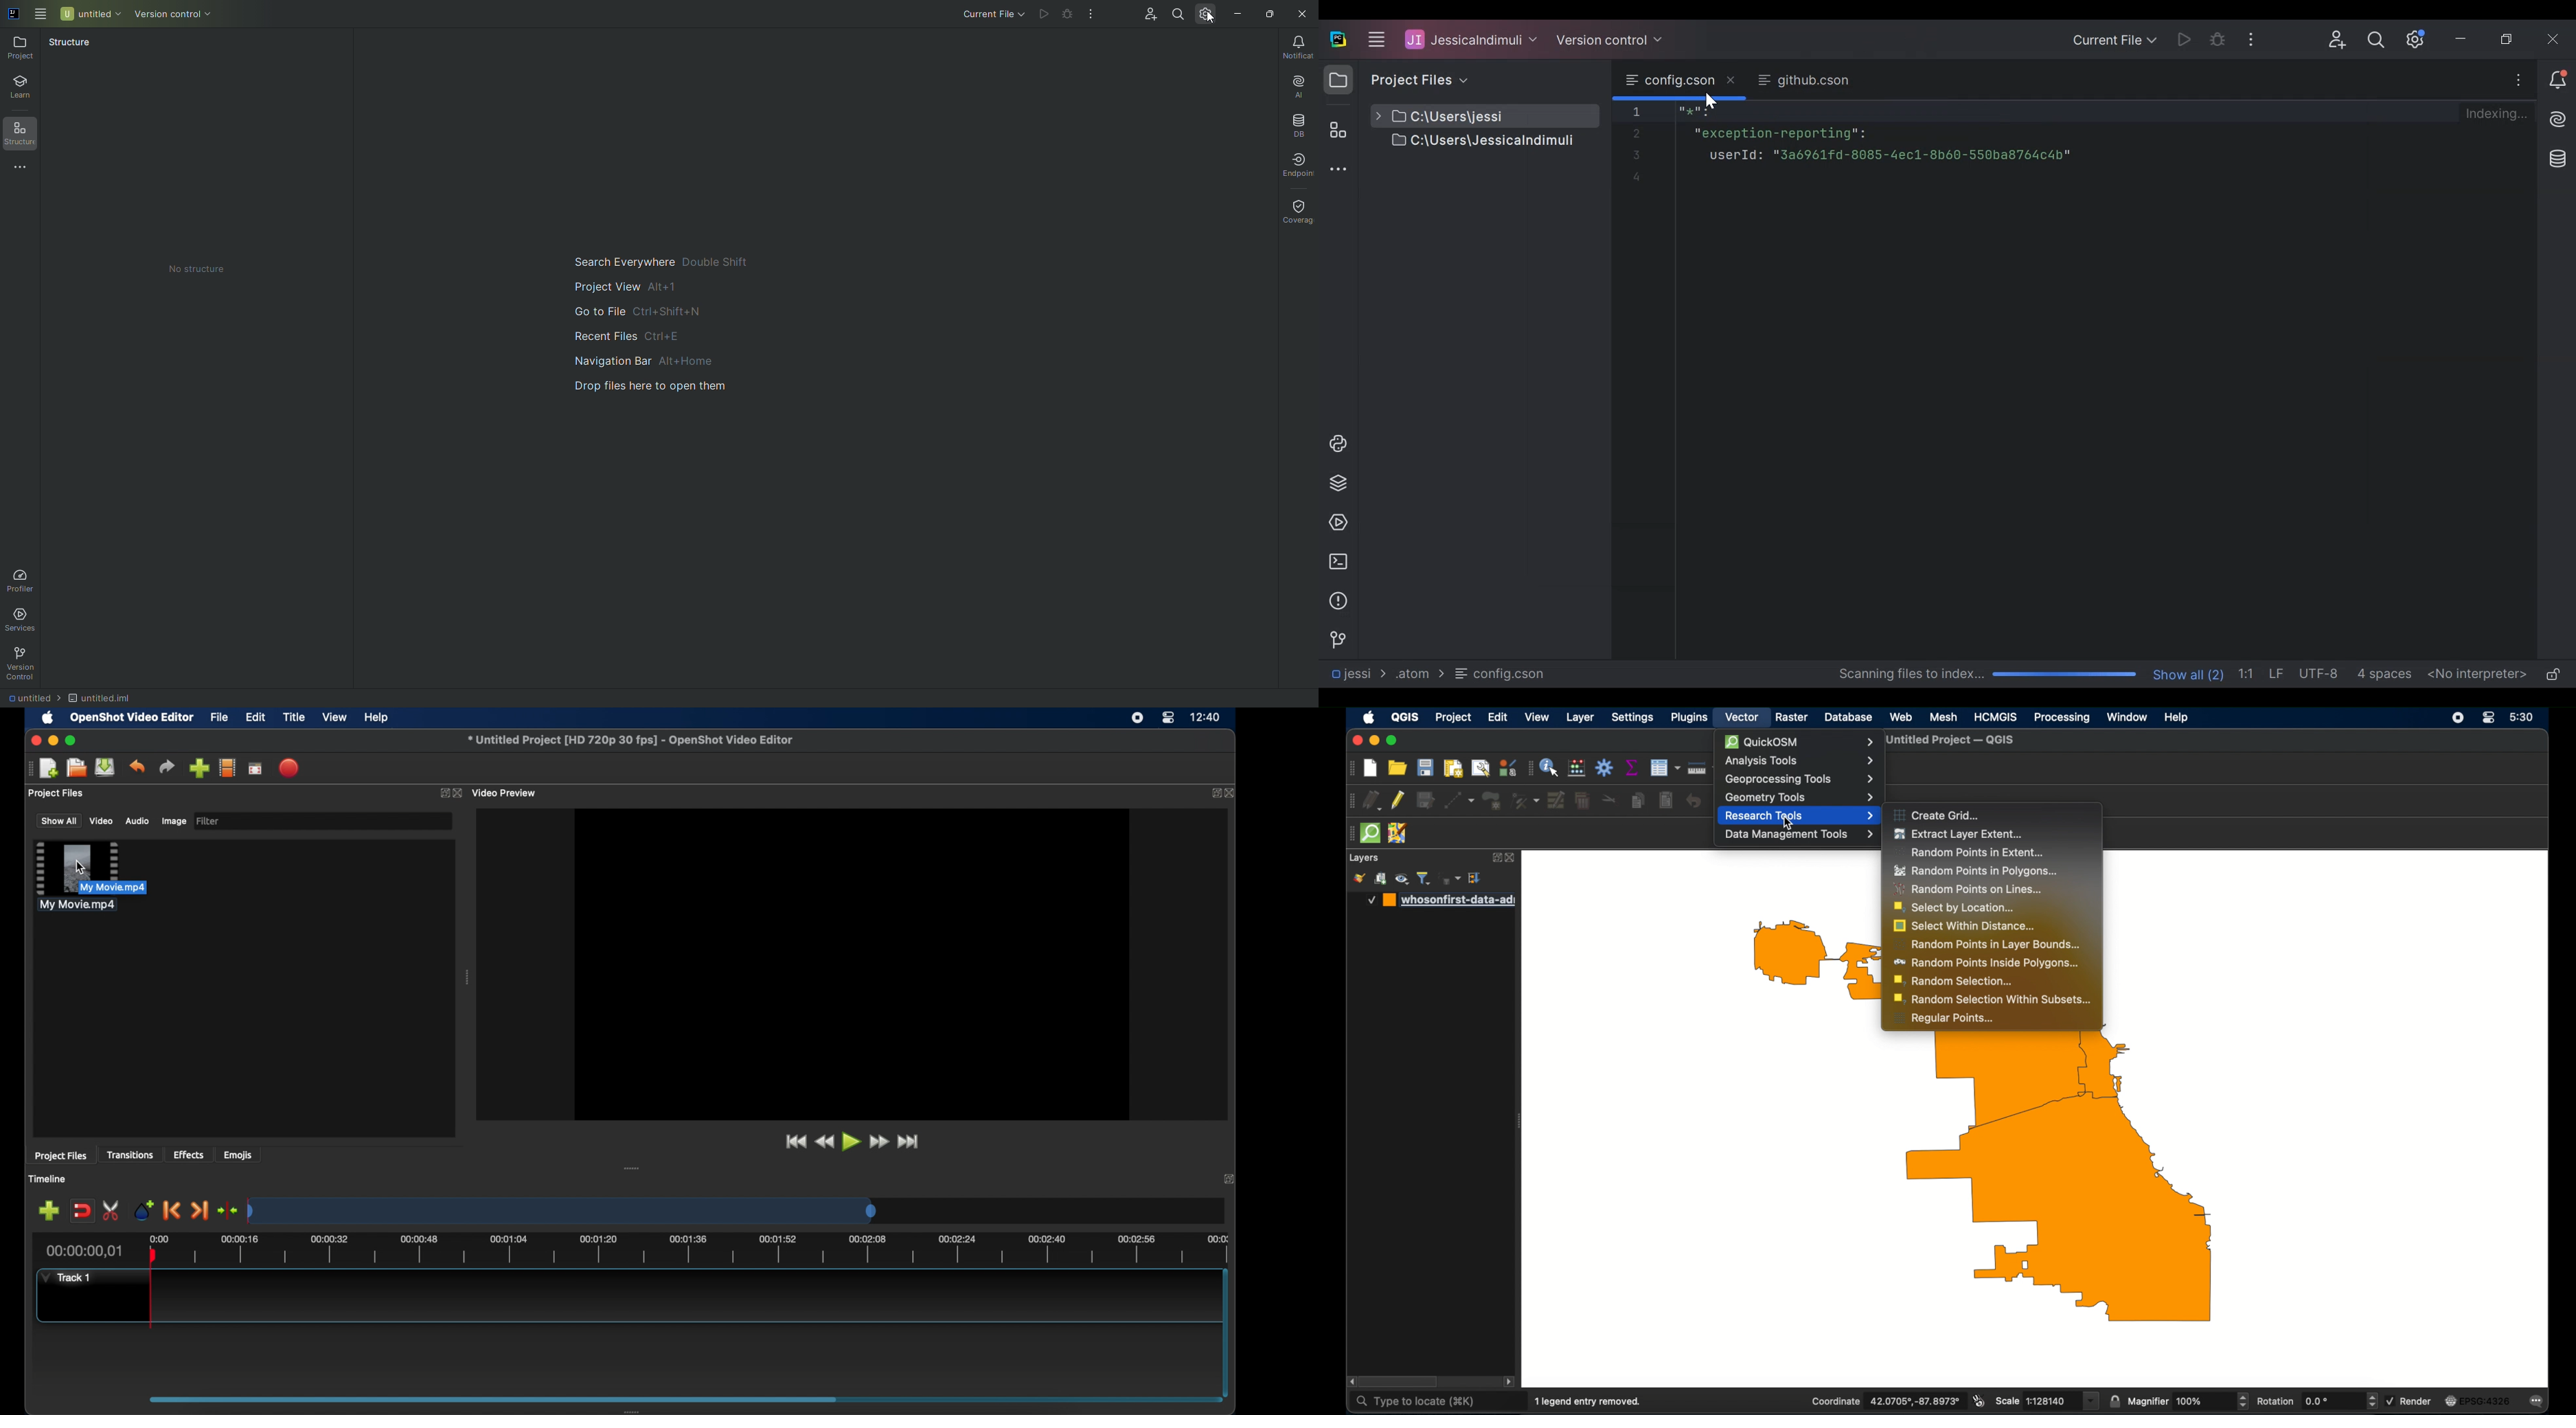 The image size is (2576, 1428). I want to click on open field  calculator, so click(1577, 769).